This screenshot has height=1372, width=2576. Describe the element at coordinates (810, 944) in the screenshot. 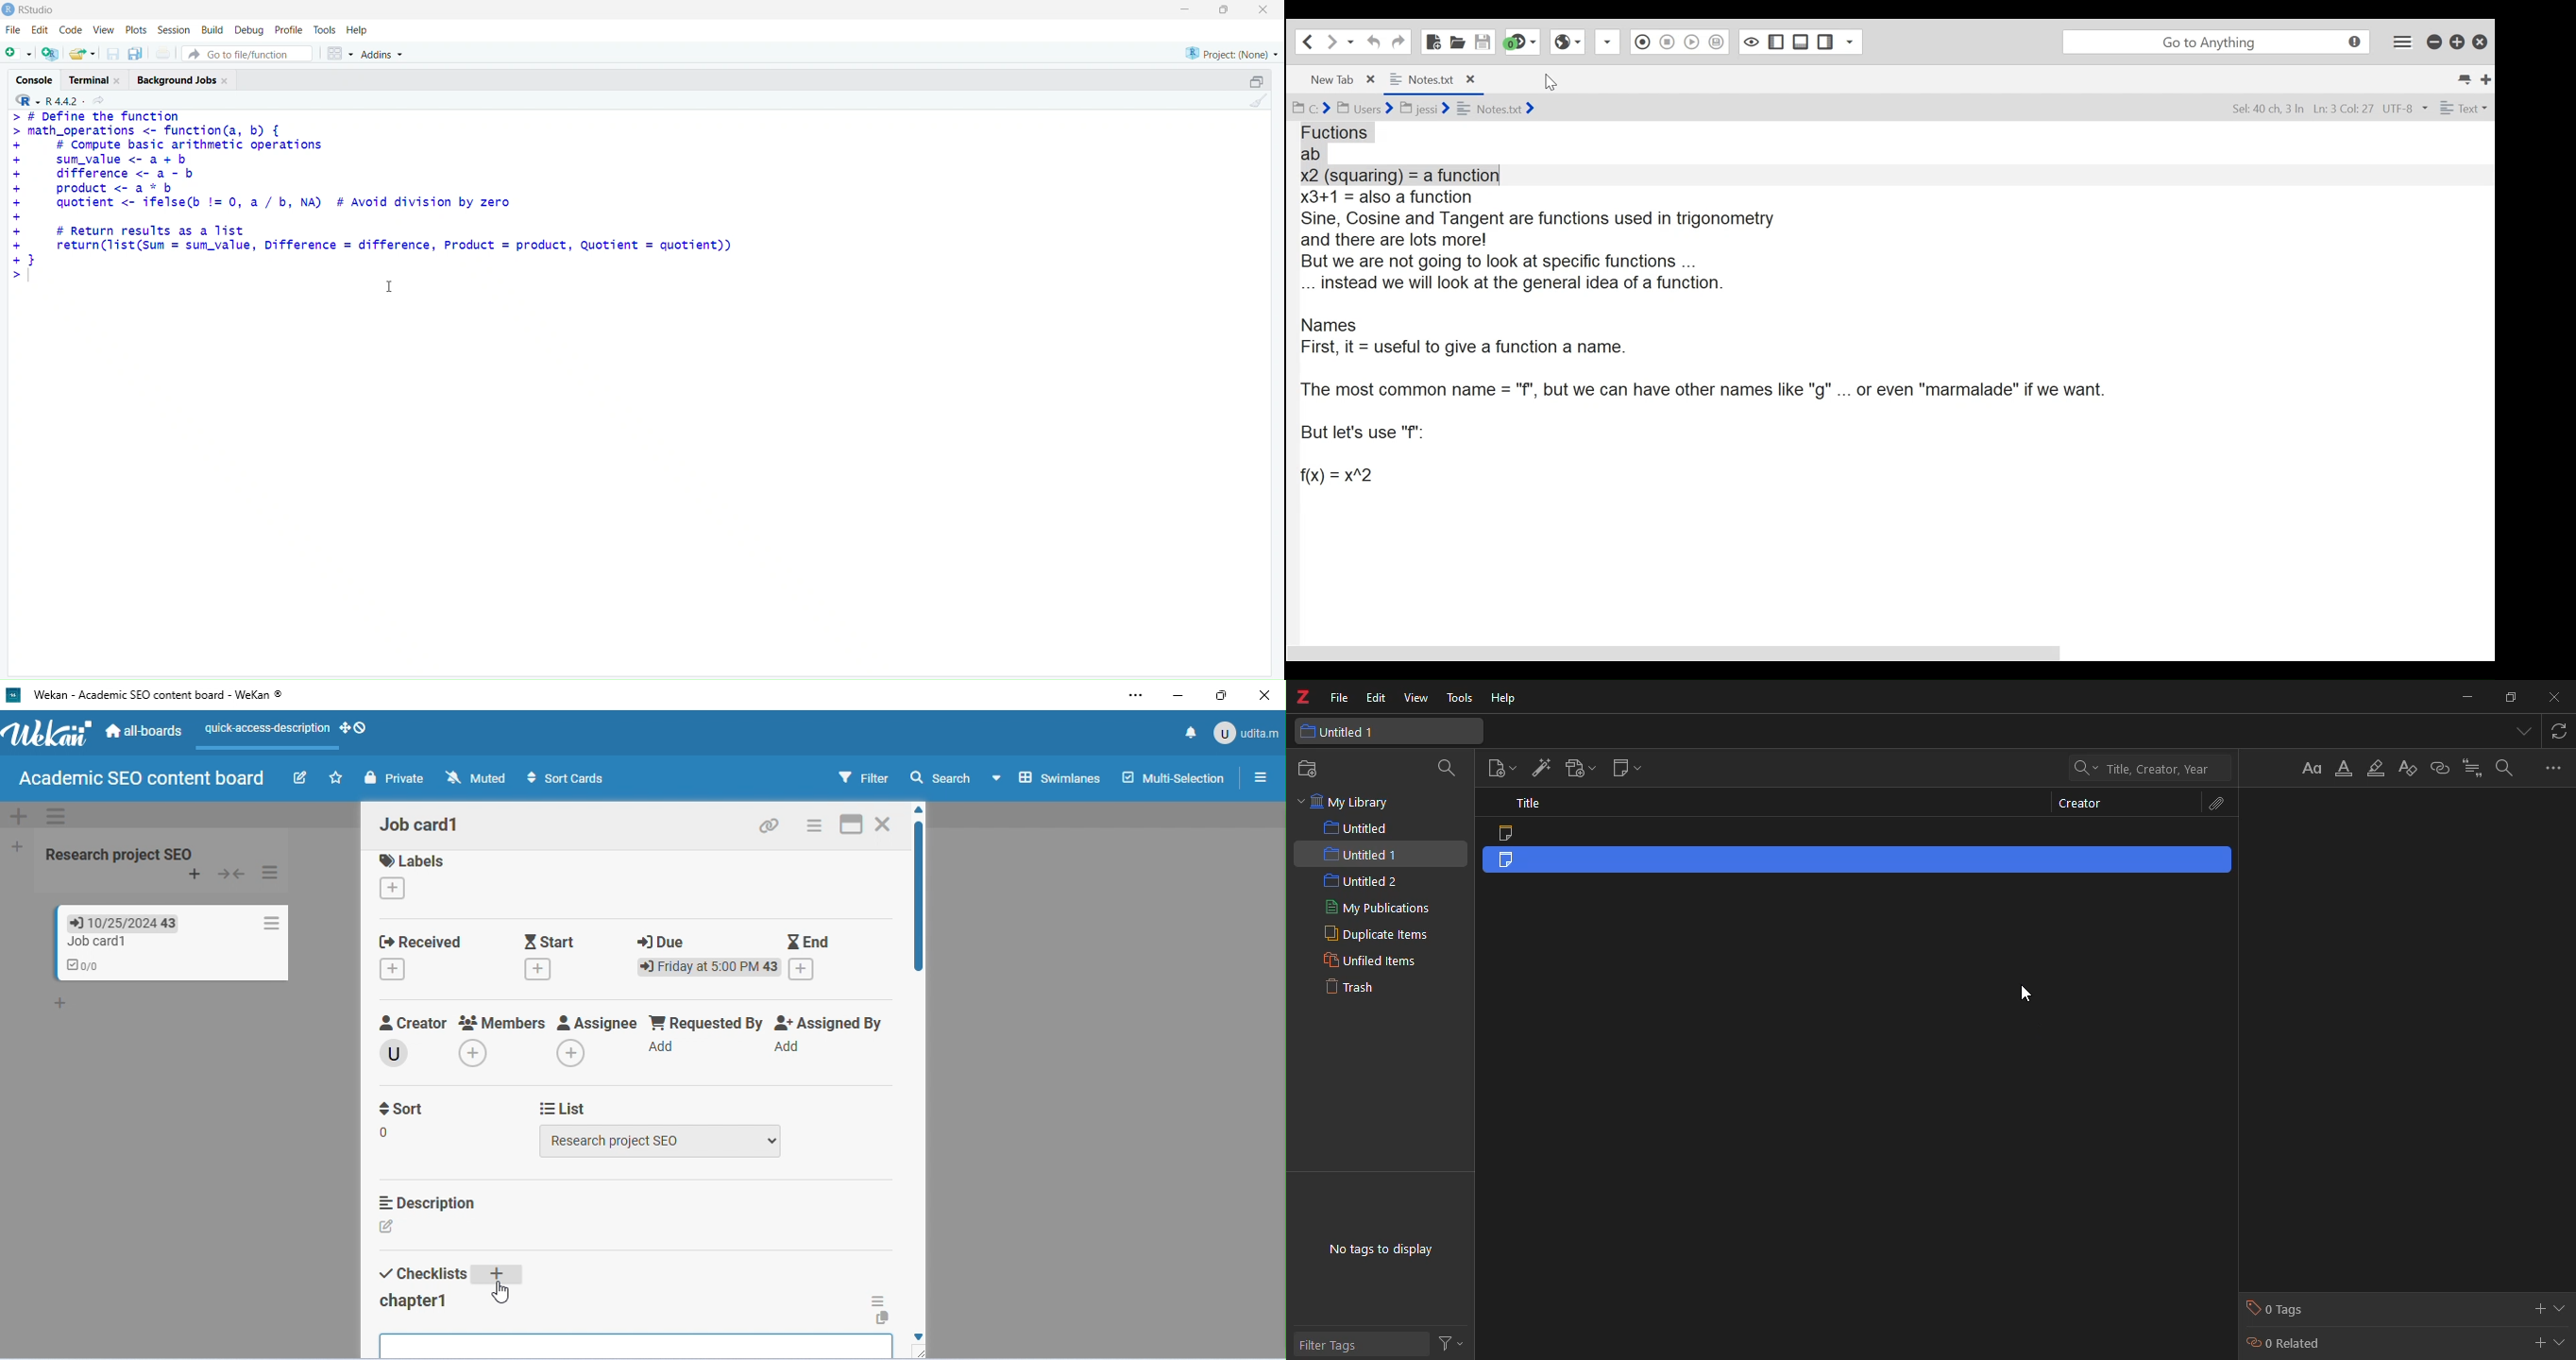

I see `end` at that location.